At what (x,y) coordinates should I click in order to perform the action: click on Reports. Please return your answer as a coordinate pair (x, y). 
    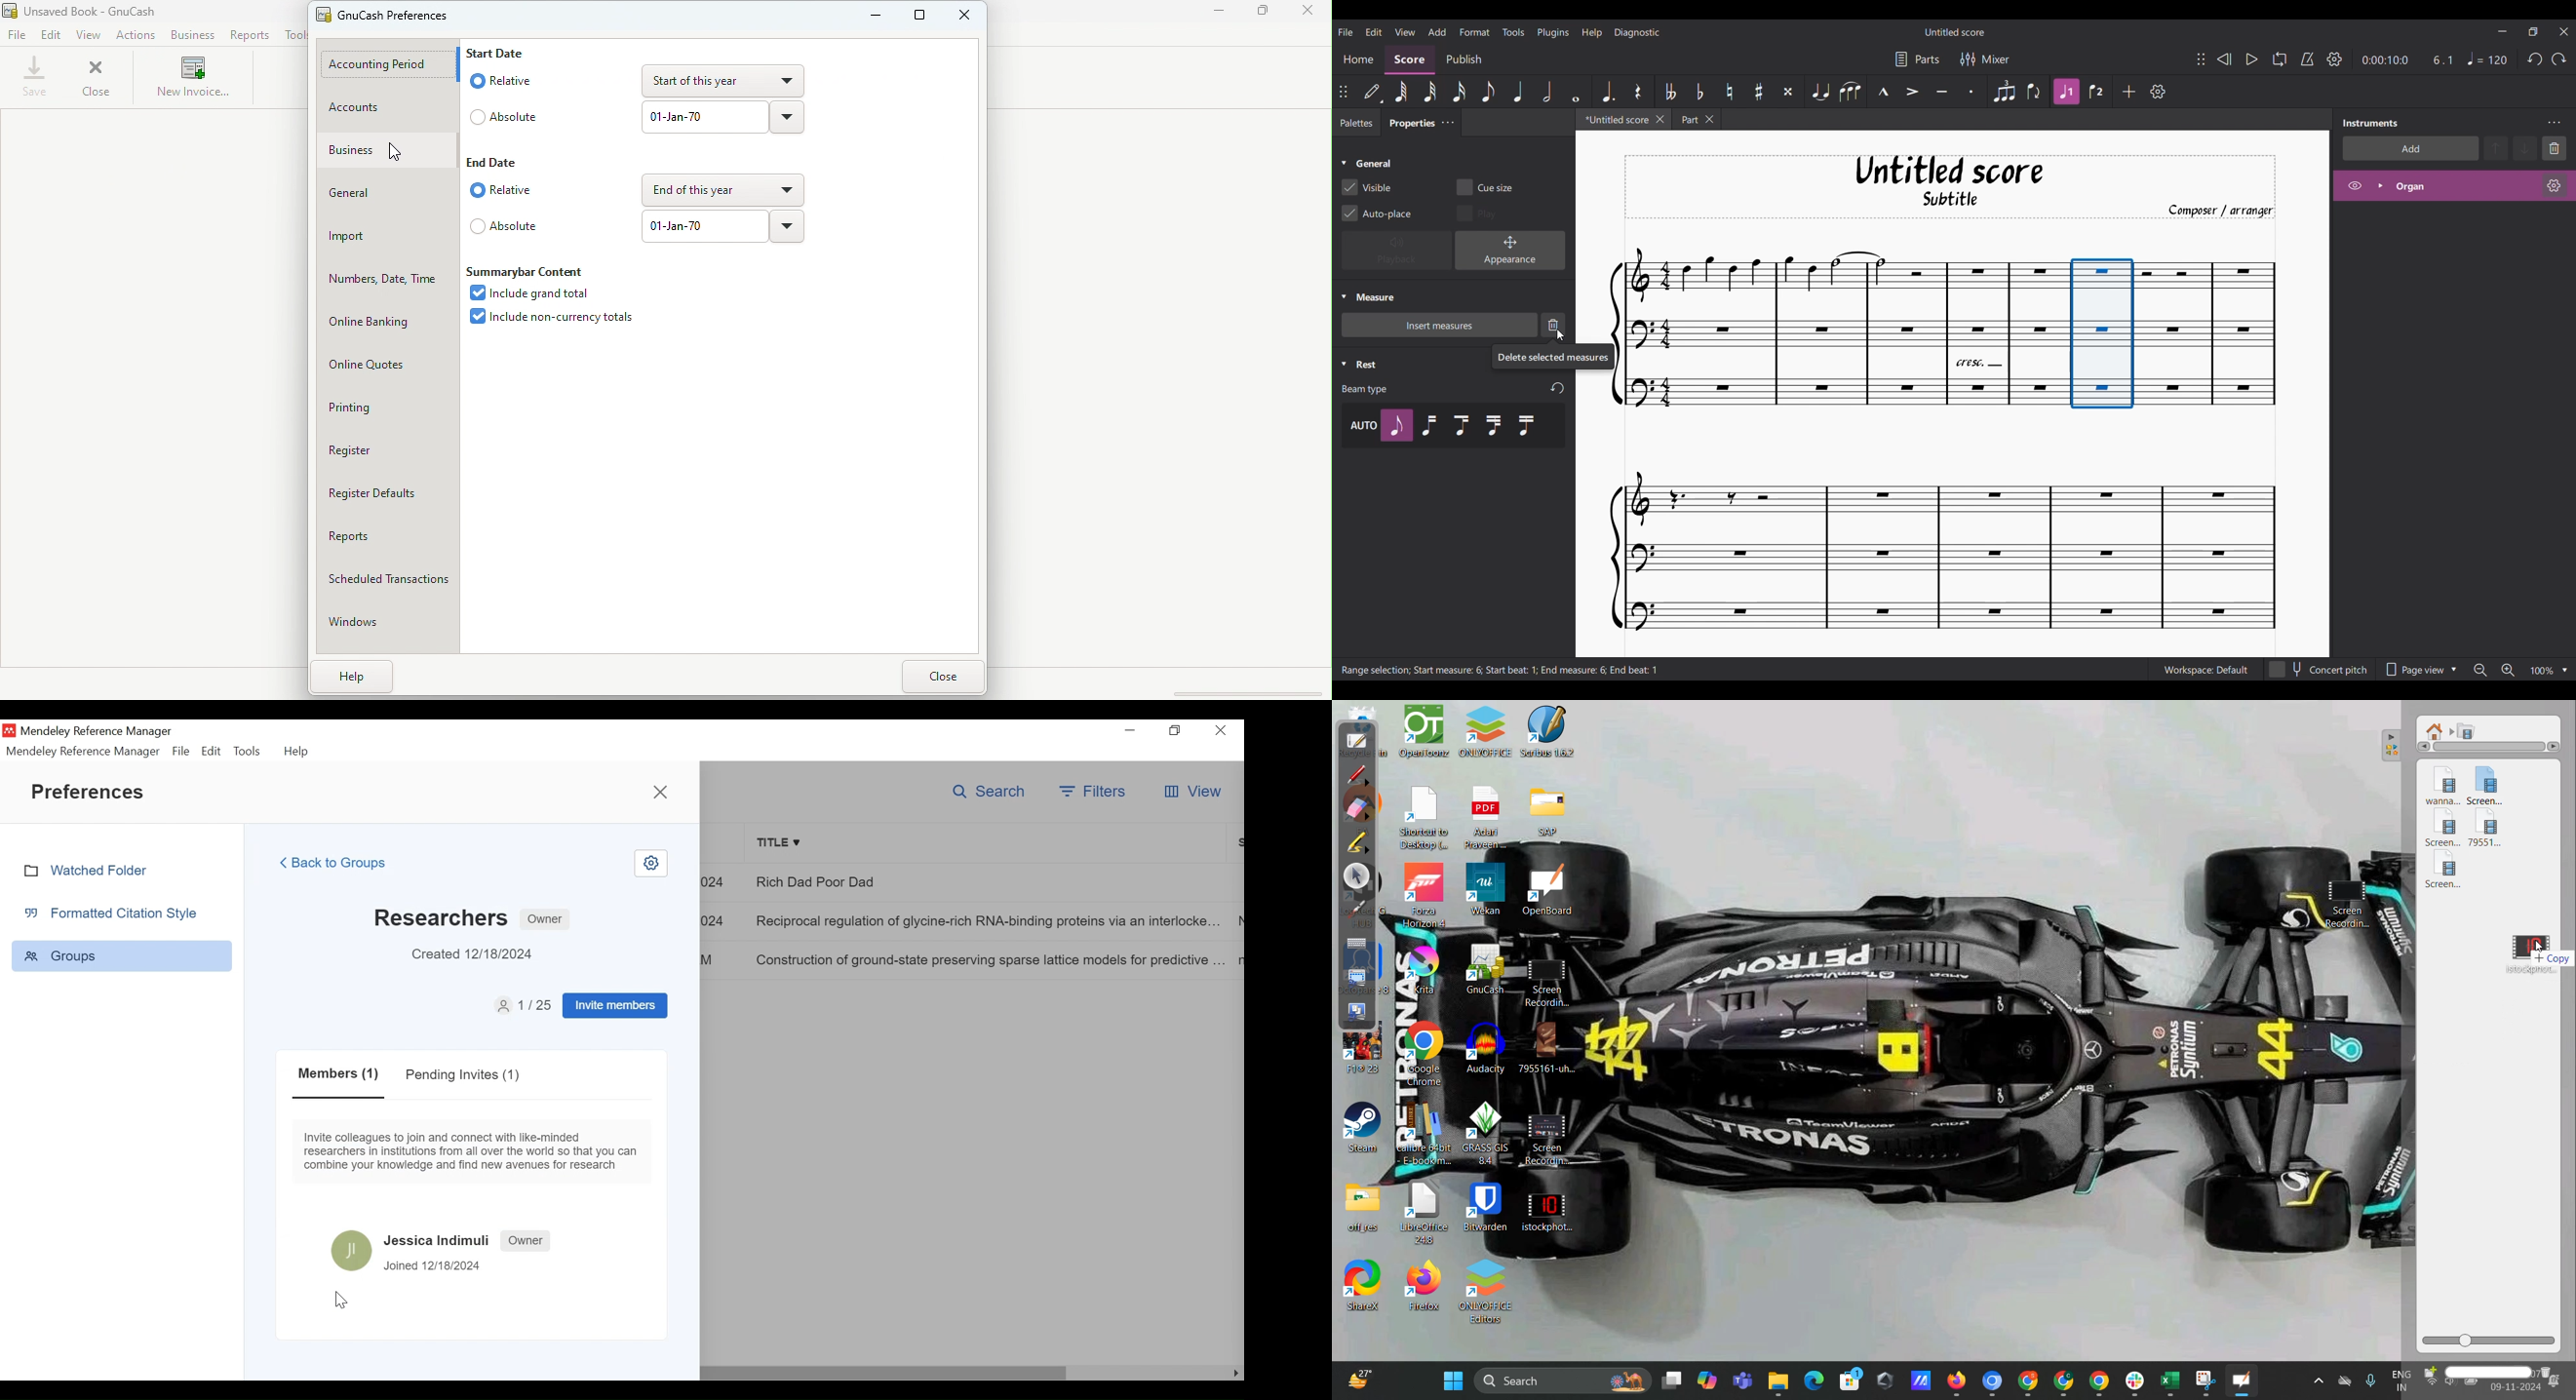
    Looking at the image, I should click on (383, 536).